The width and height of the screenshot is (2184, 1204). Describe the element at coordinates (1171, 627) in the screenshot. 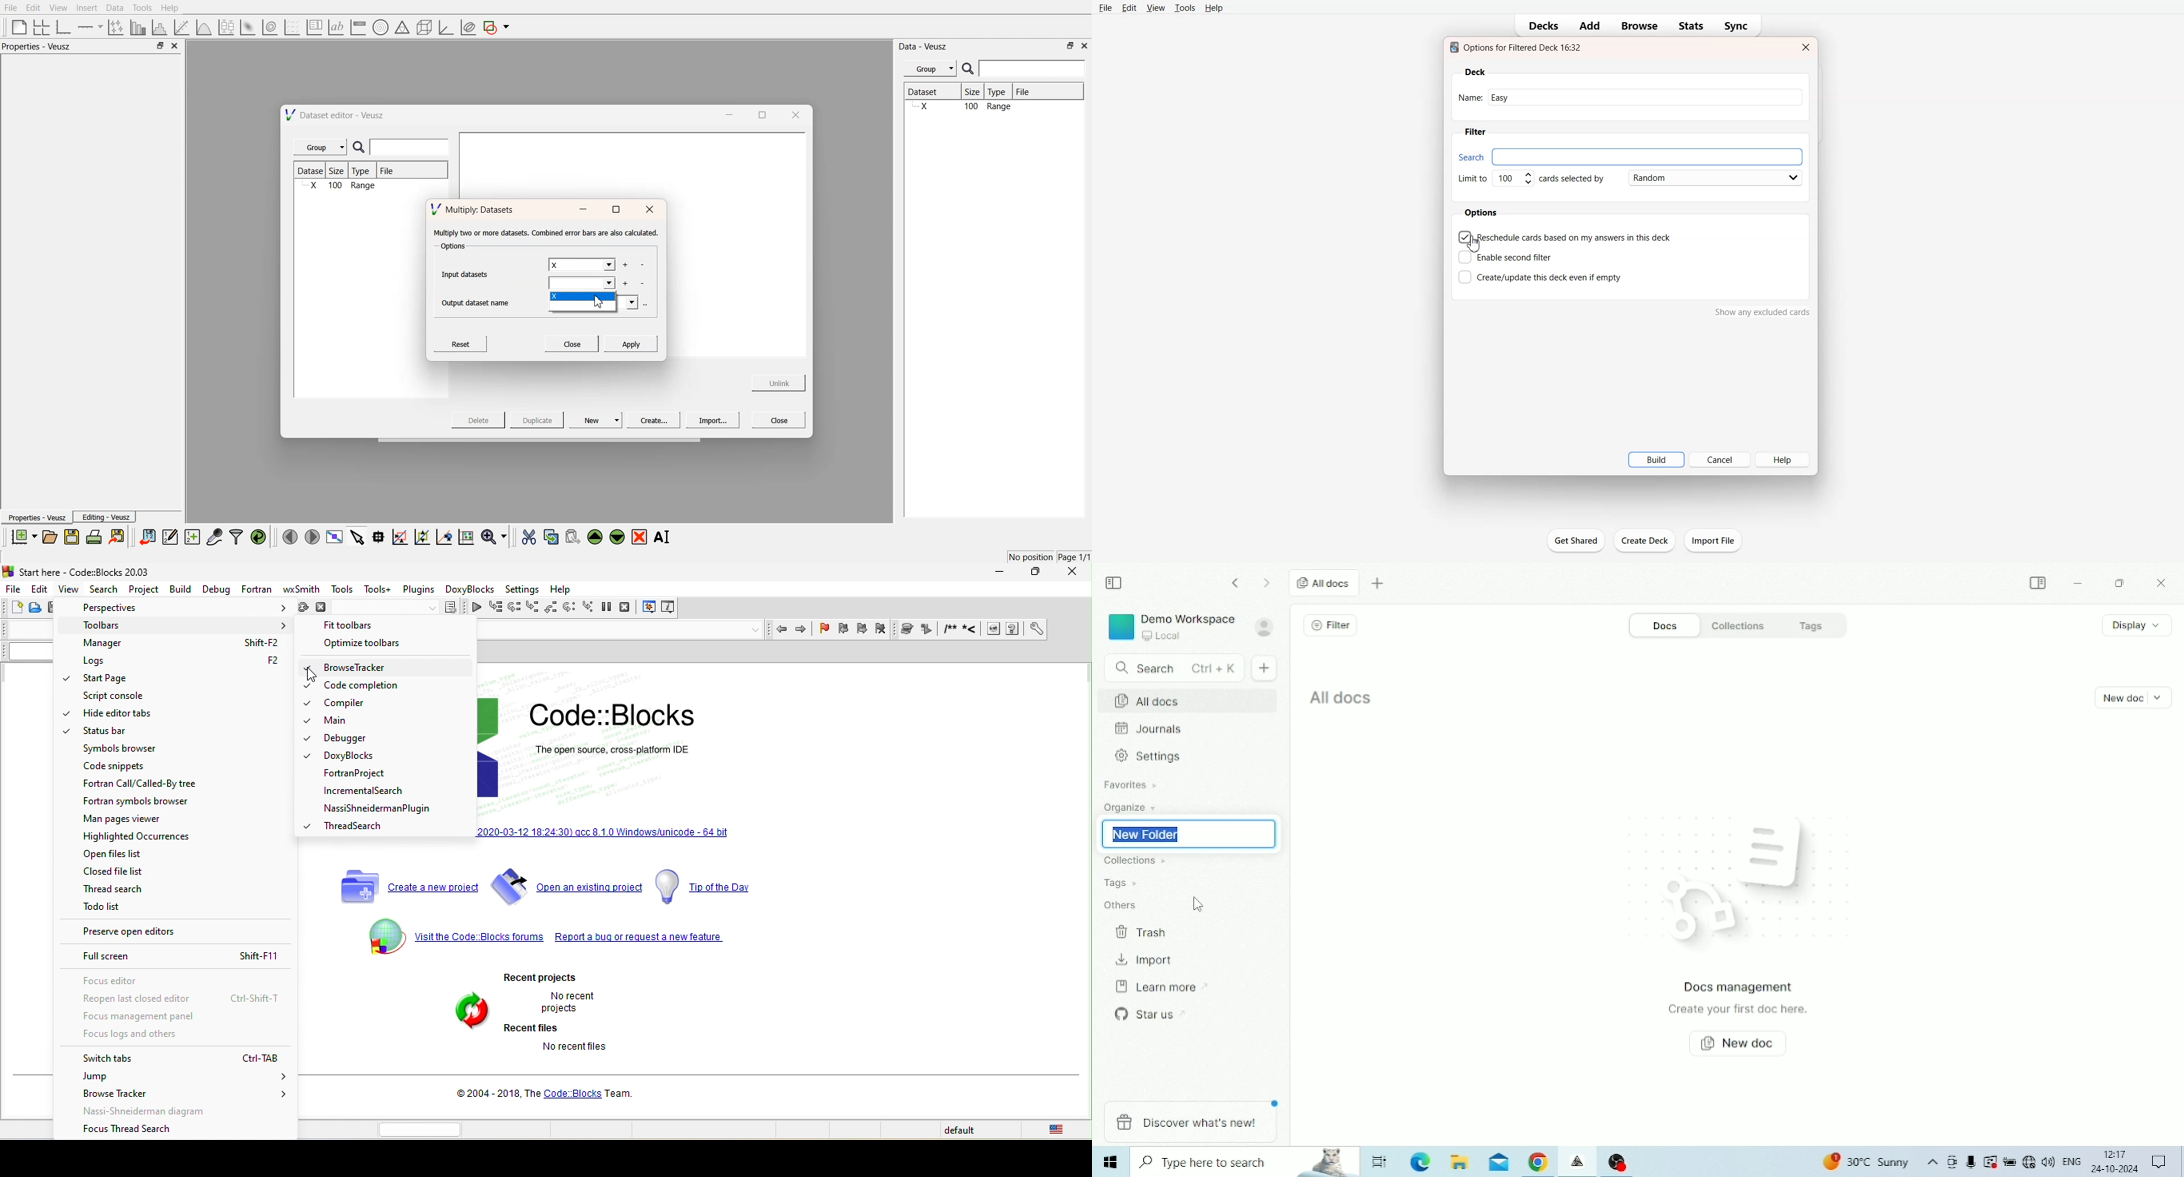

I see `Demo Workspace` at that location.